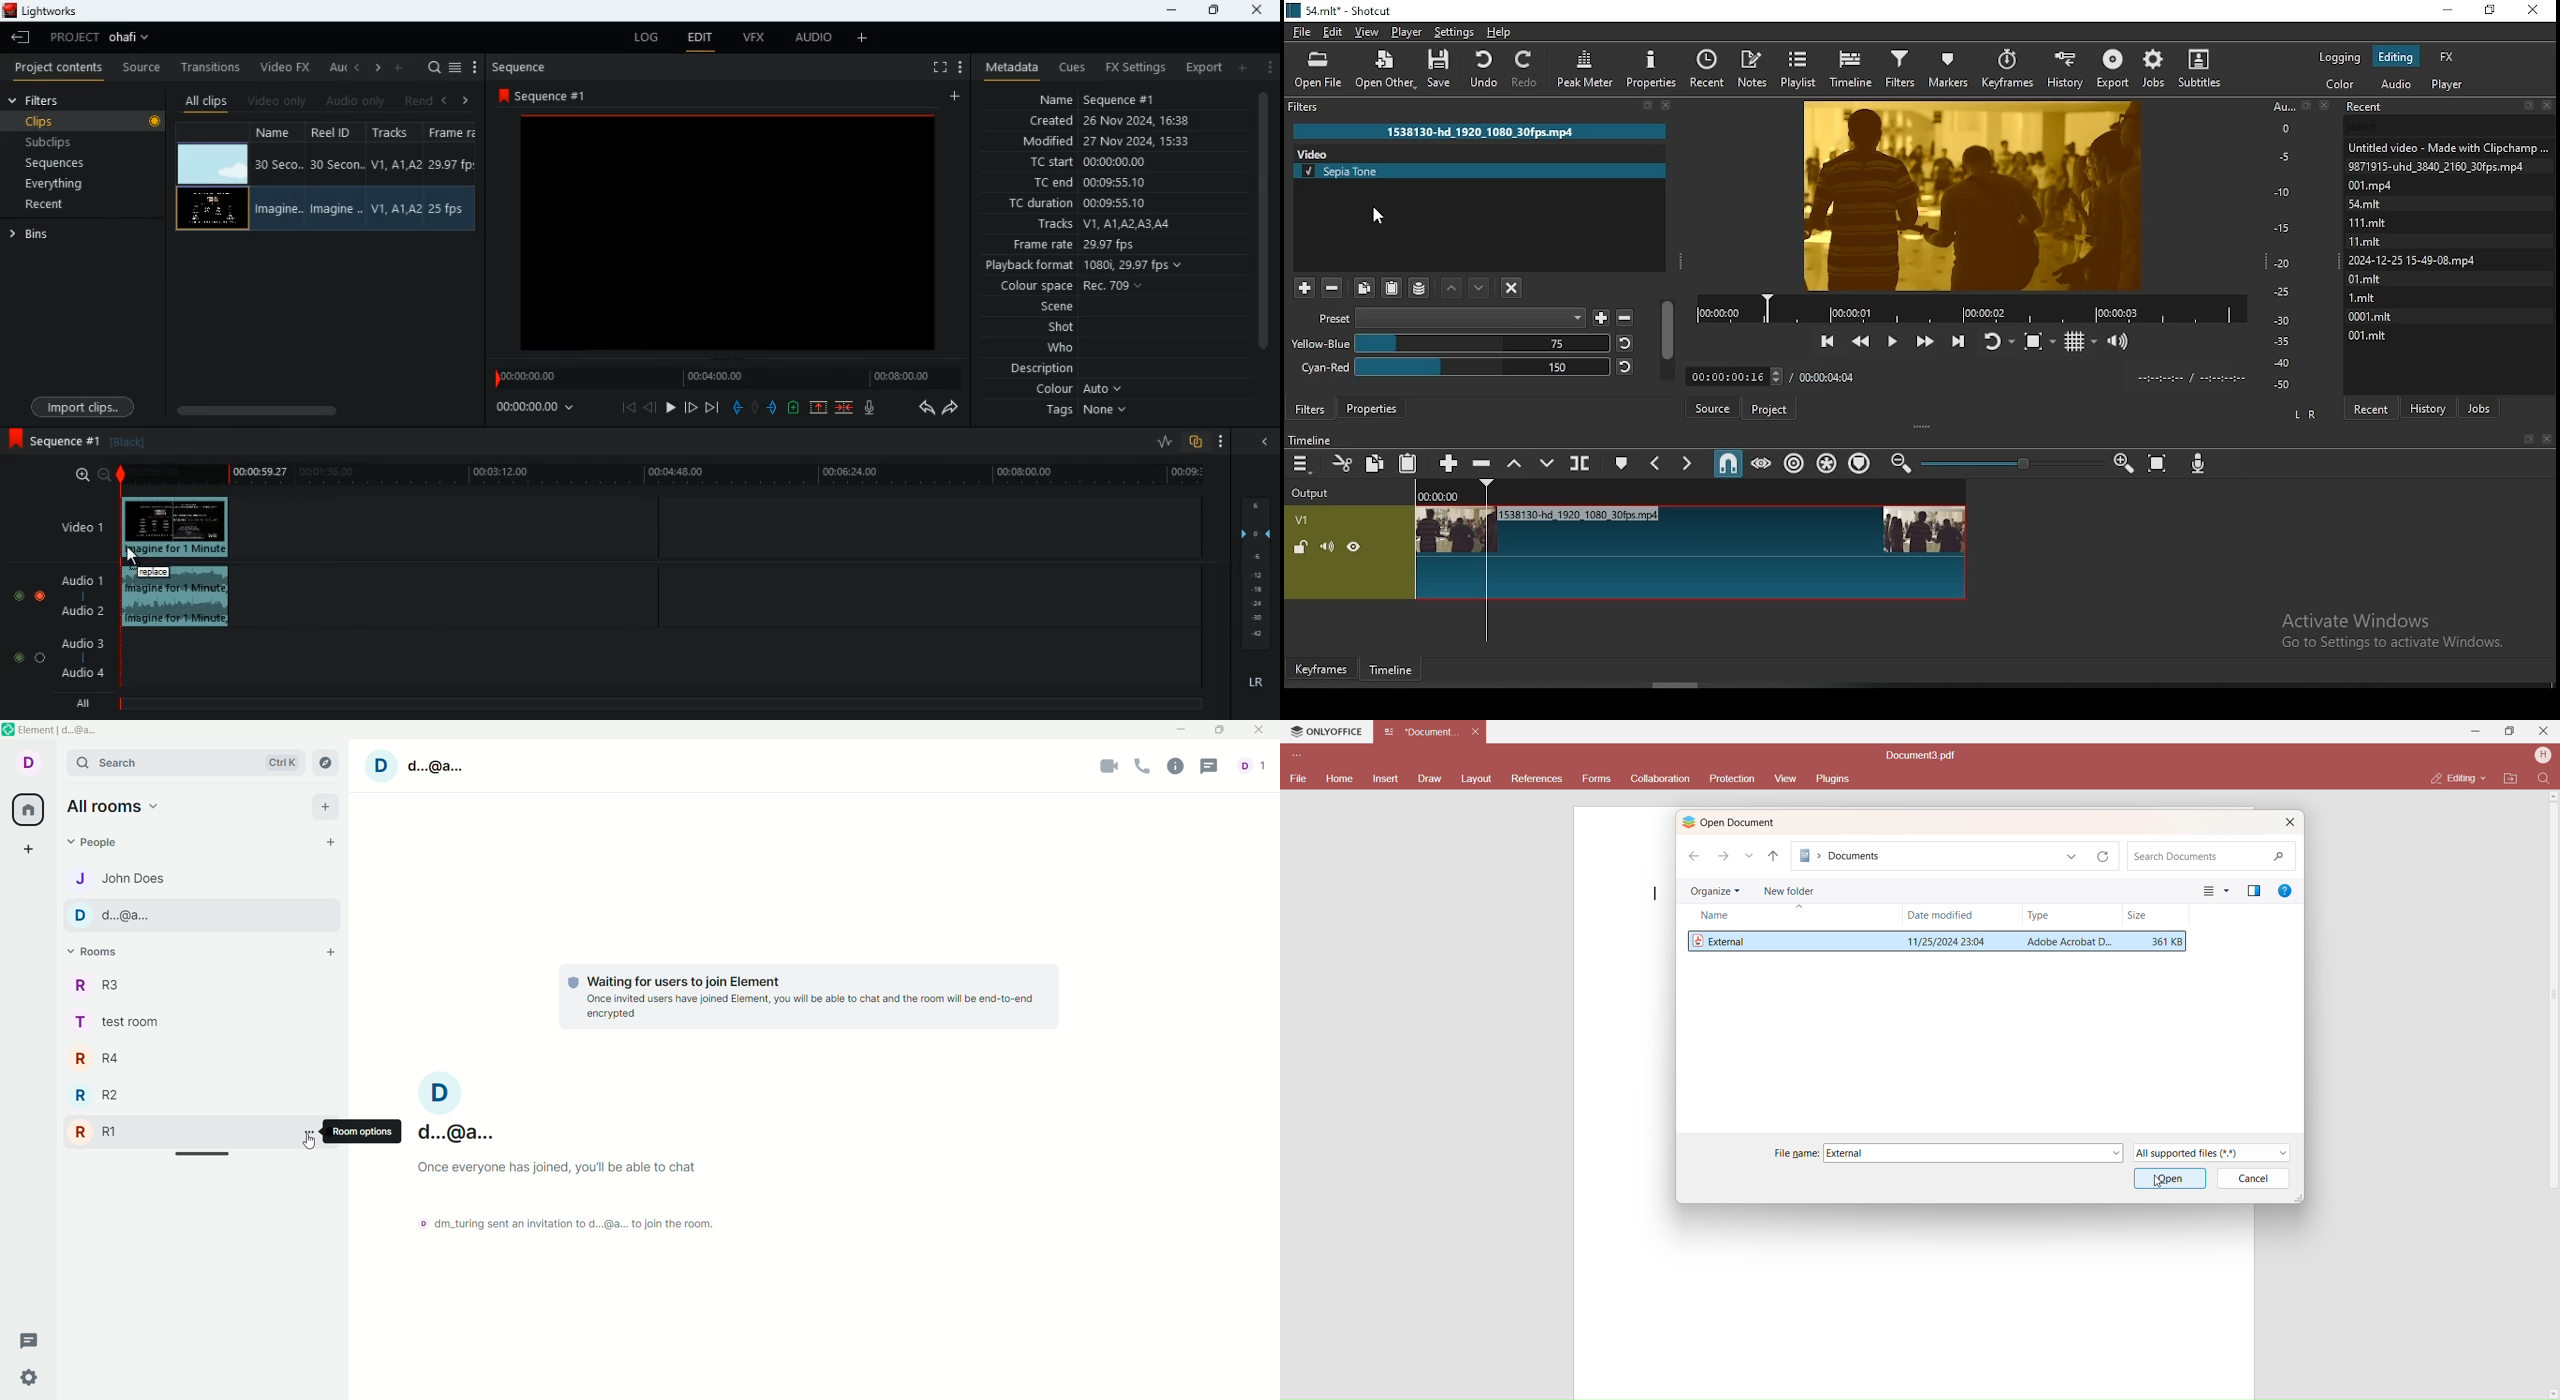 This screenshot has width=2576, height=1400. I want to click on Organize, so click(1715, 891).